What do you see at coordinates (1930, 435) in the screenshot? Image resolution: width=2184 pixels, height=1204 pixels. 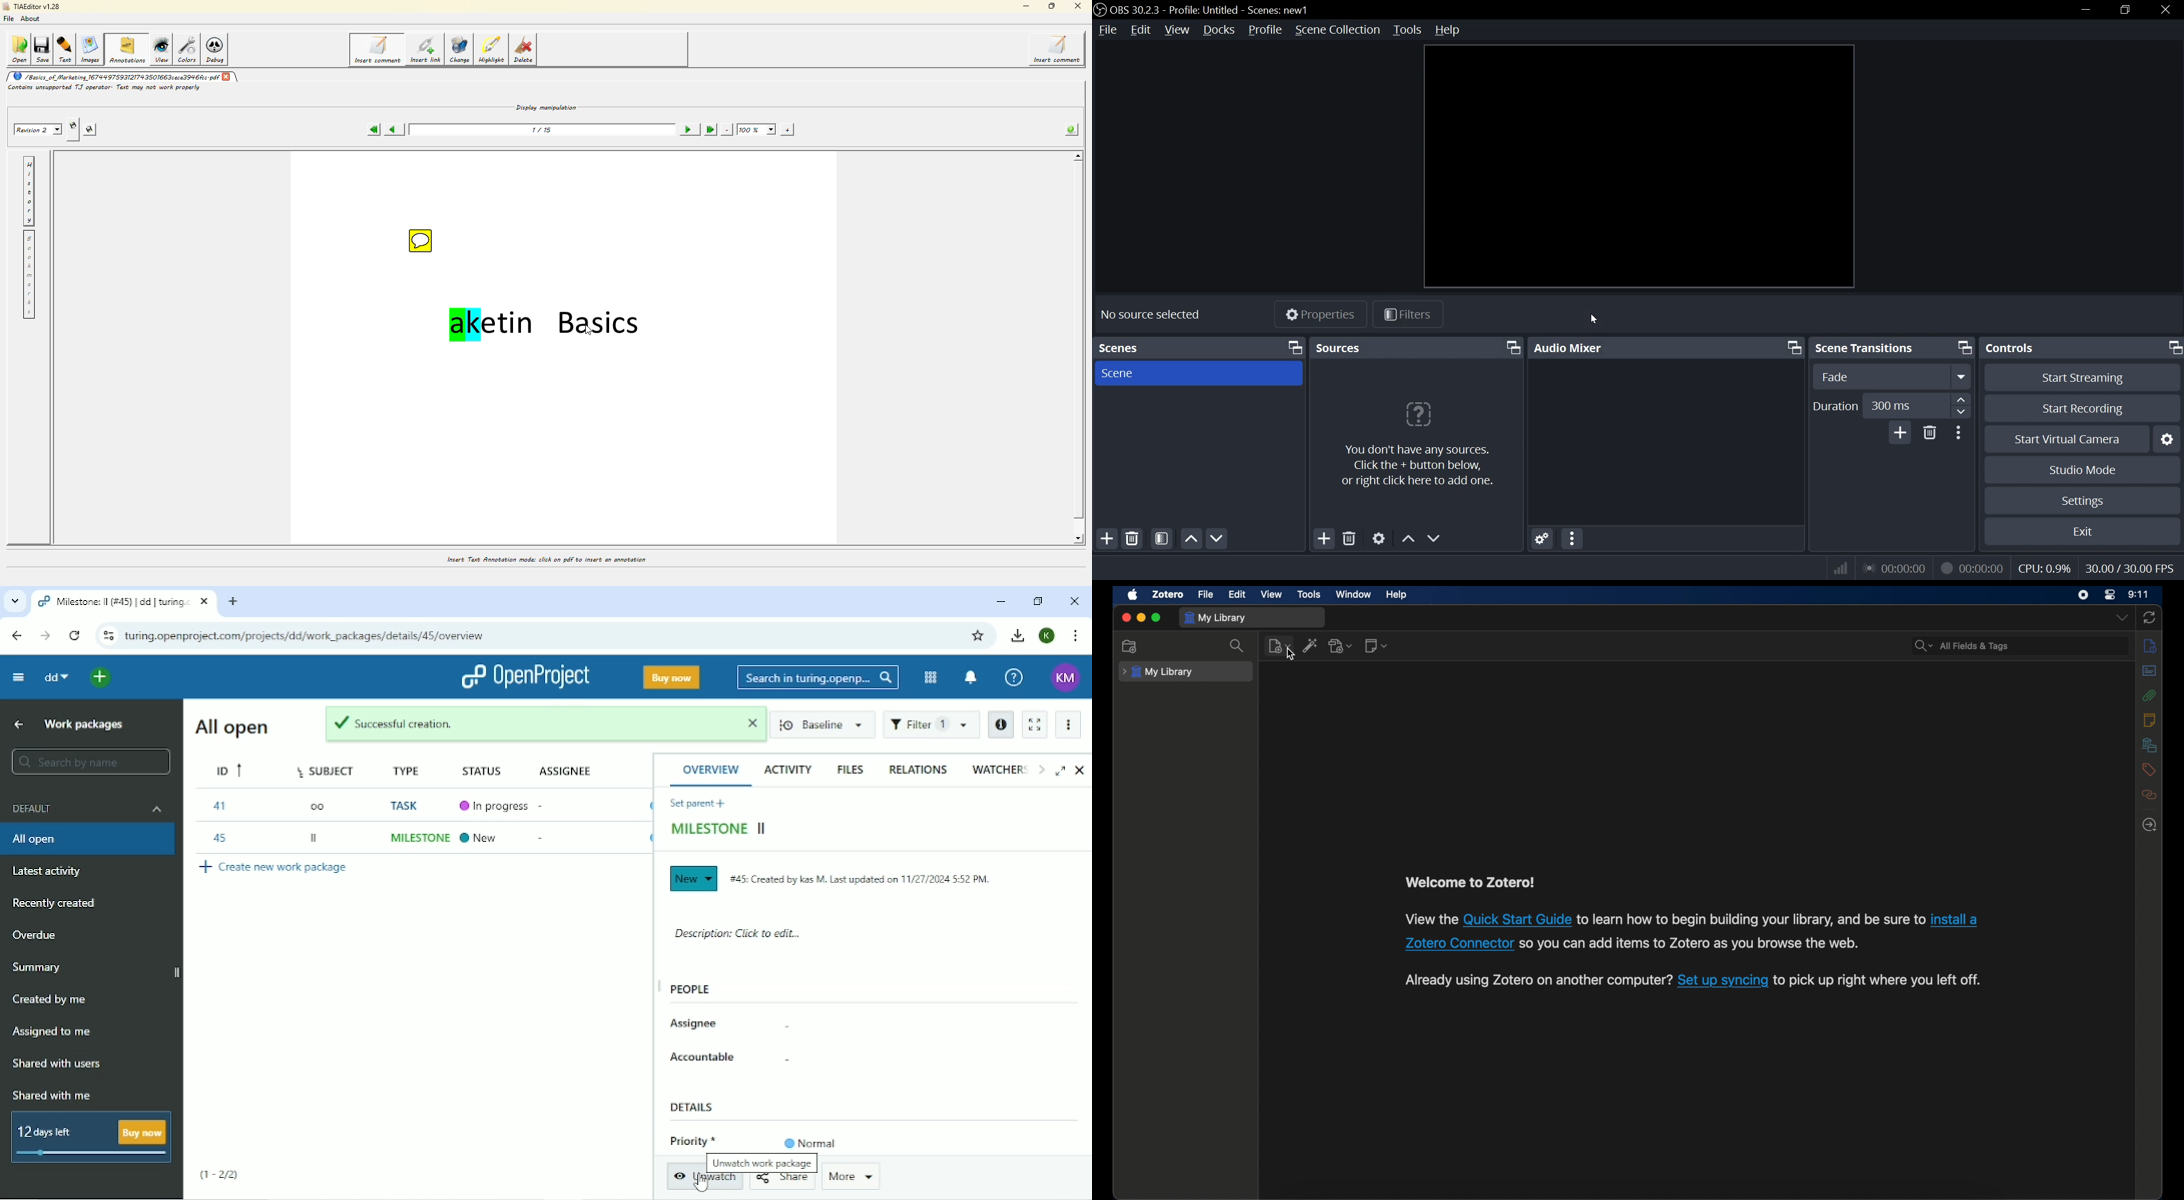 I see `delete` at bounding box center [1930, 435].